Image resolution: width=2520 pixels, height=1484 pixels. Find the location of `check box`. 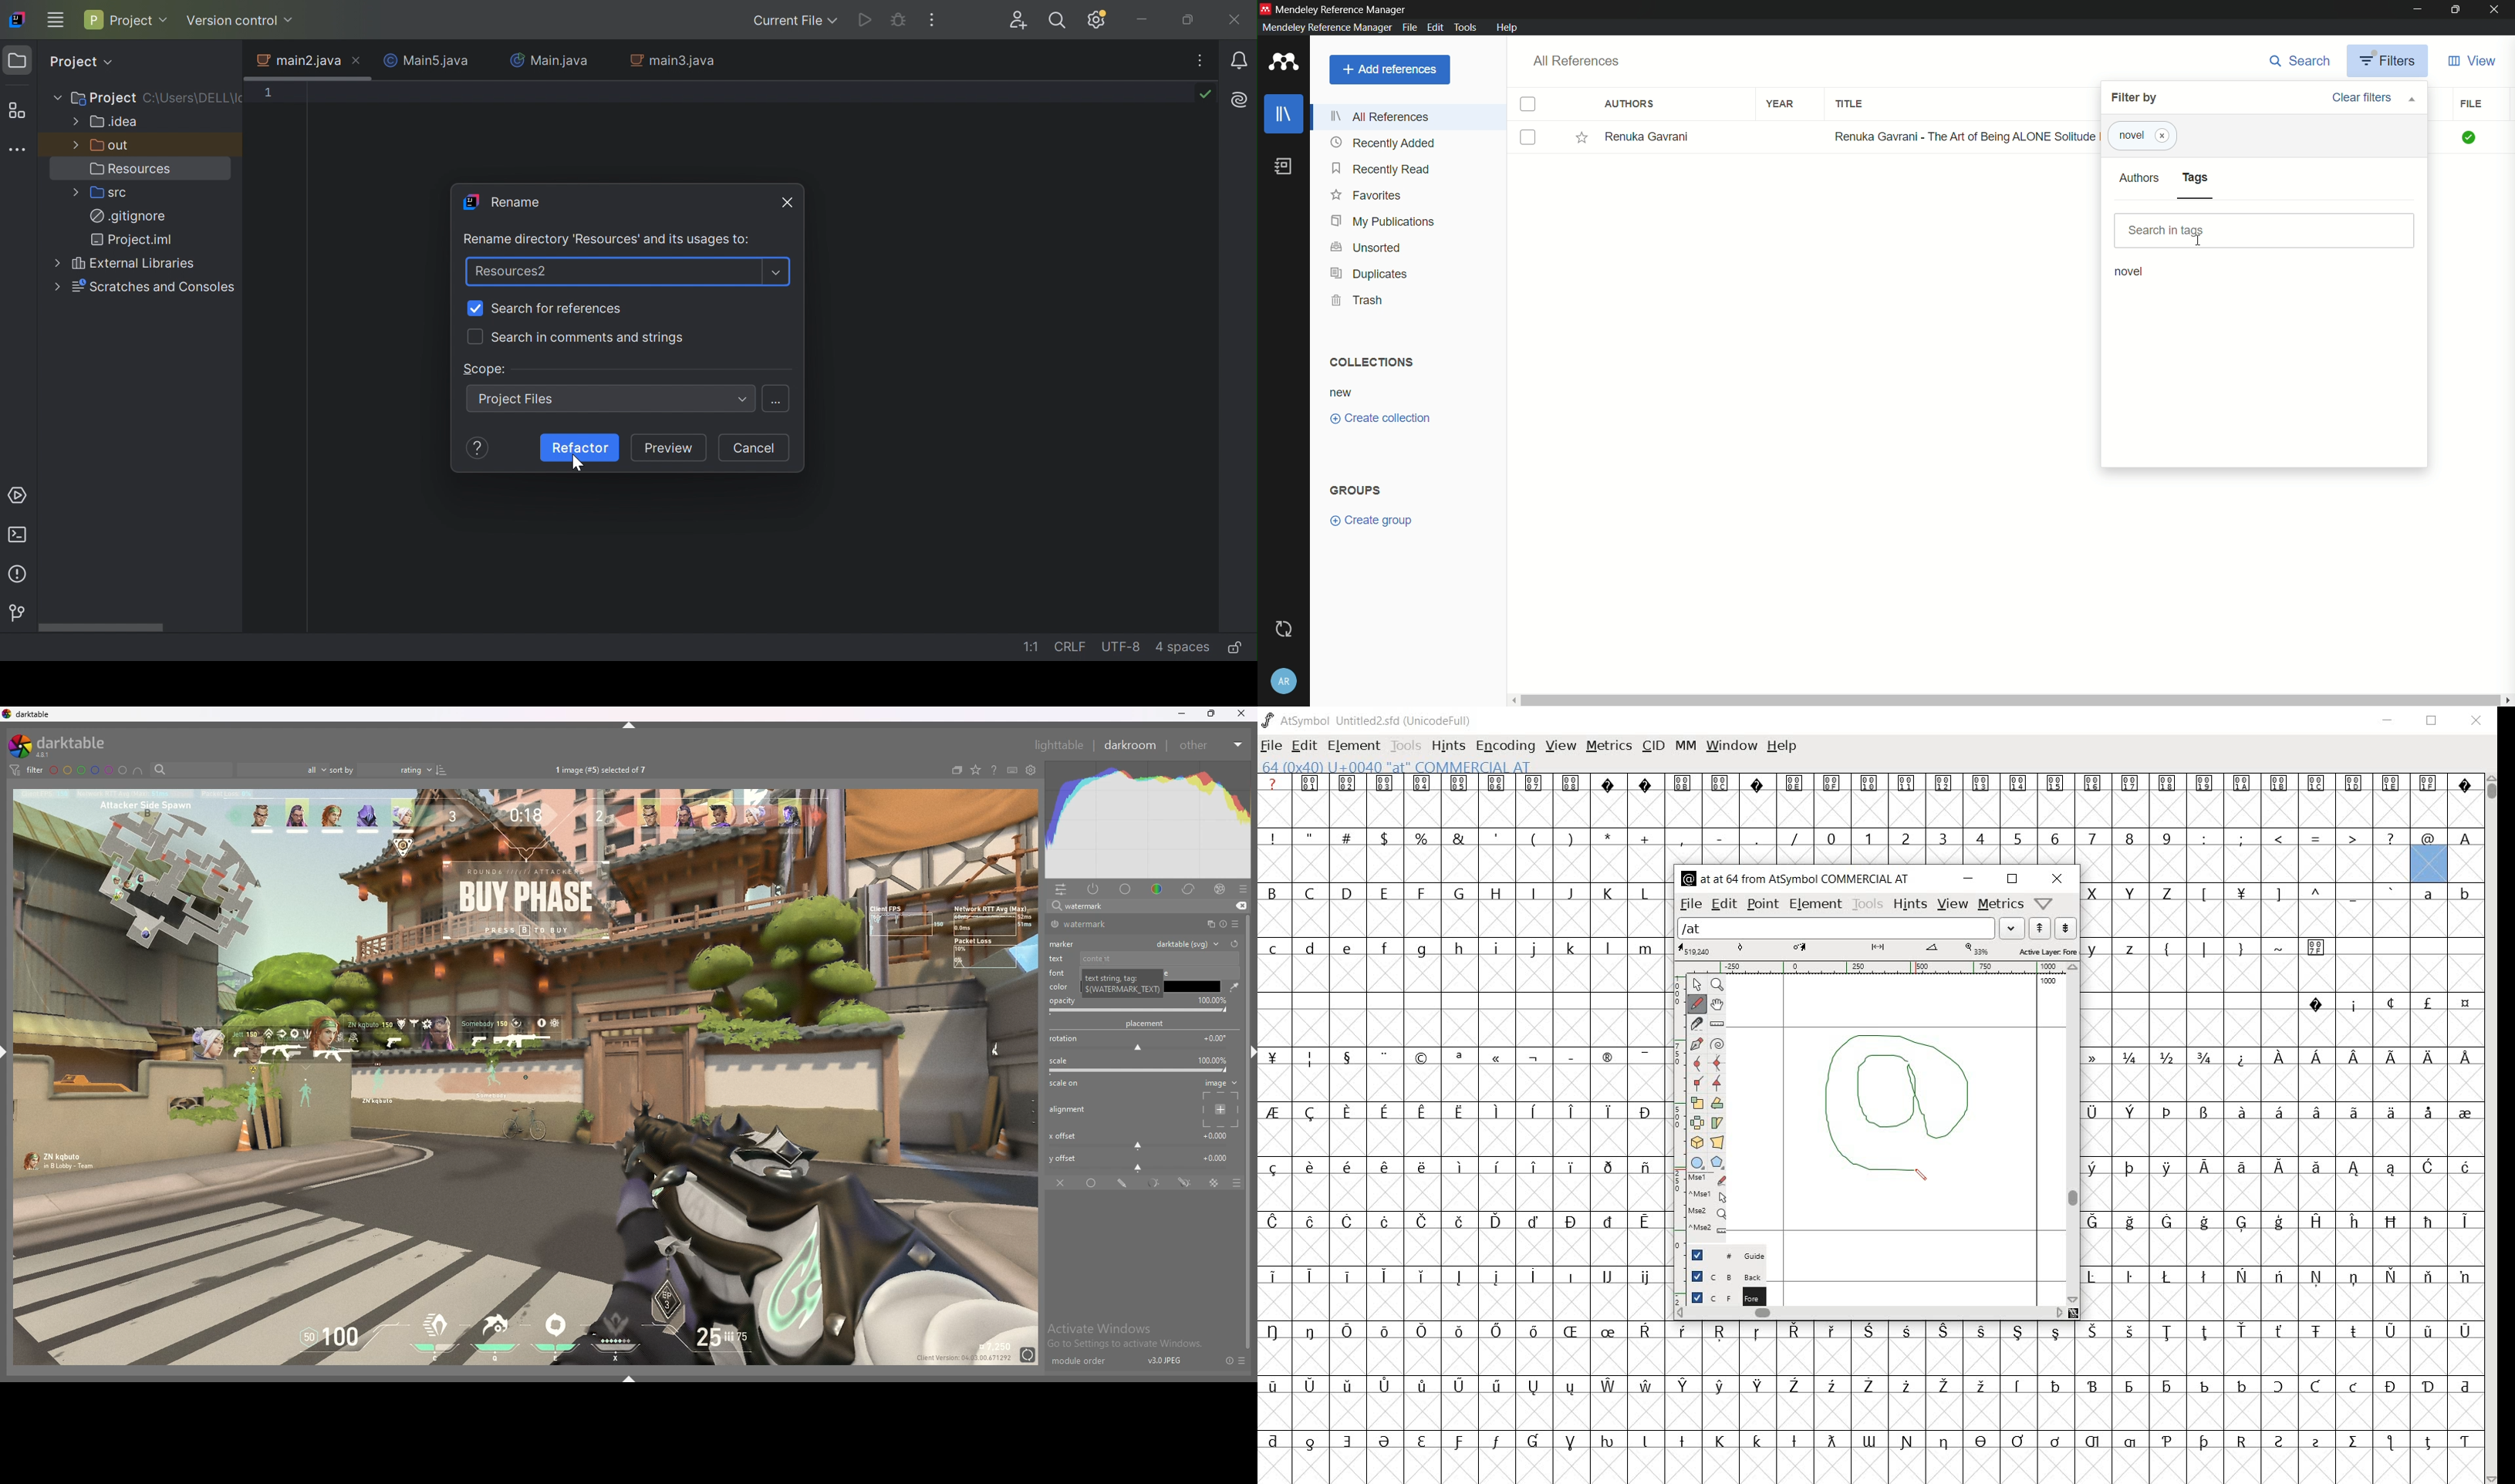

check box is located at coordinates (1530, 138).